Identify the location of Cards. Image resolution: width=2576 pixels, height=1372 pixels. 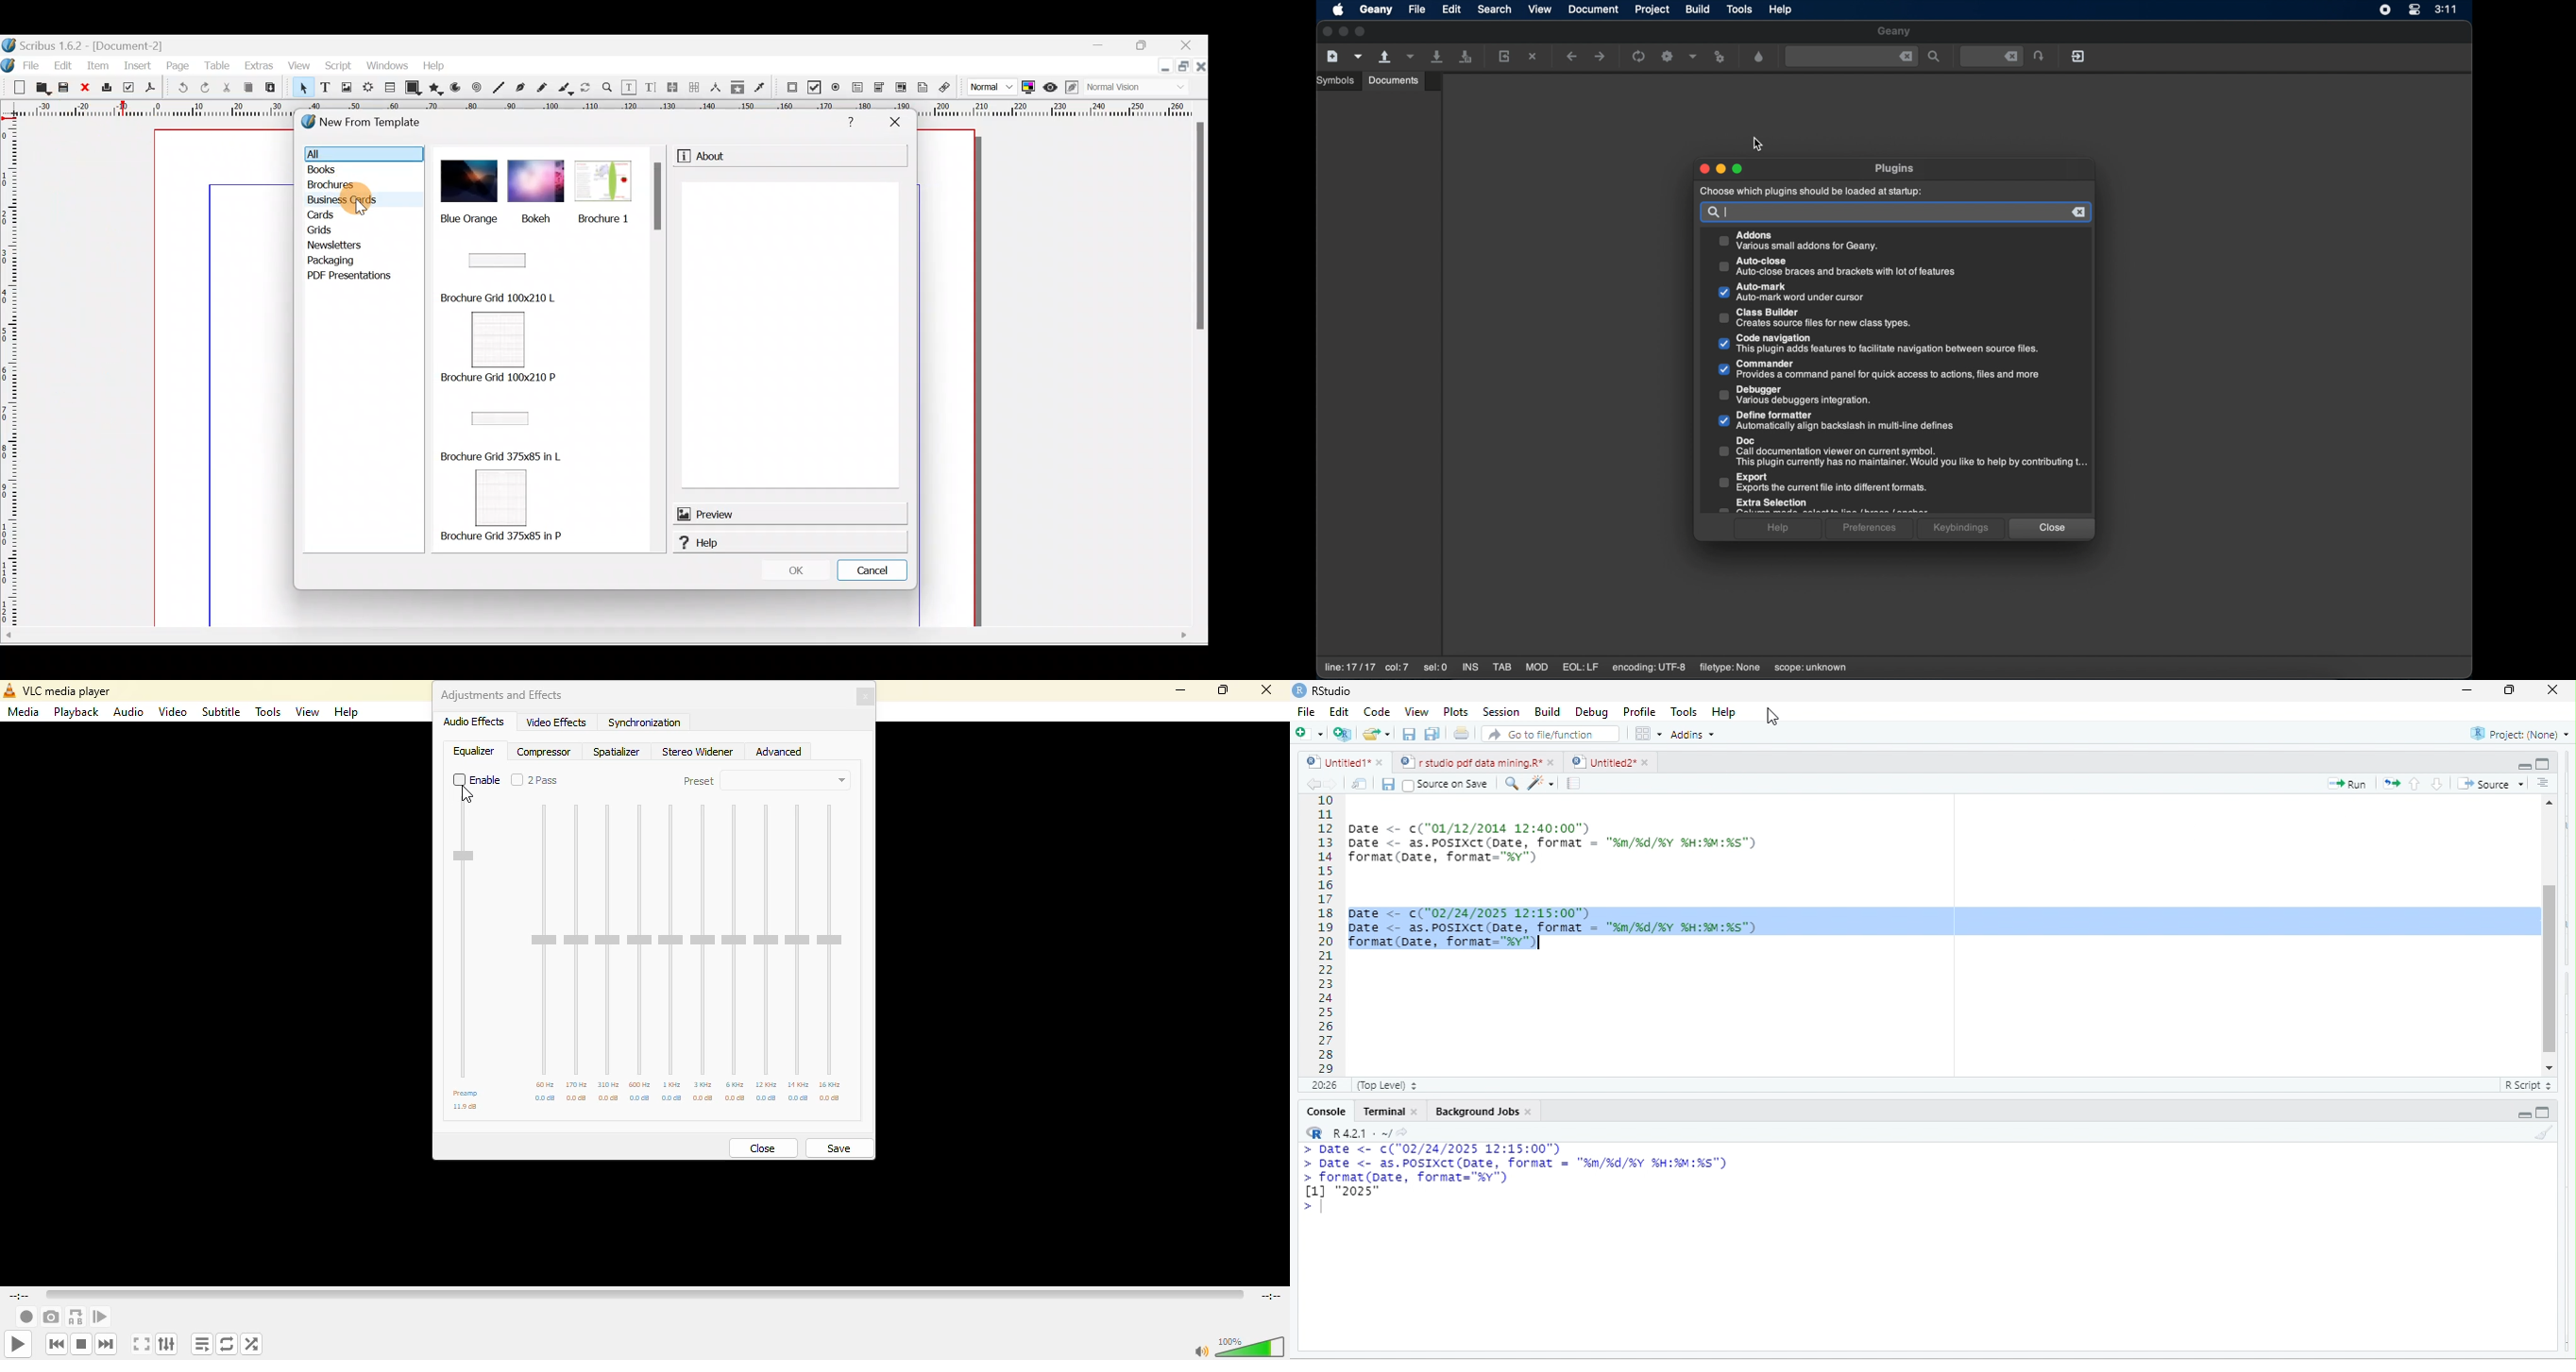
(334, 217).